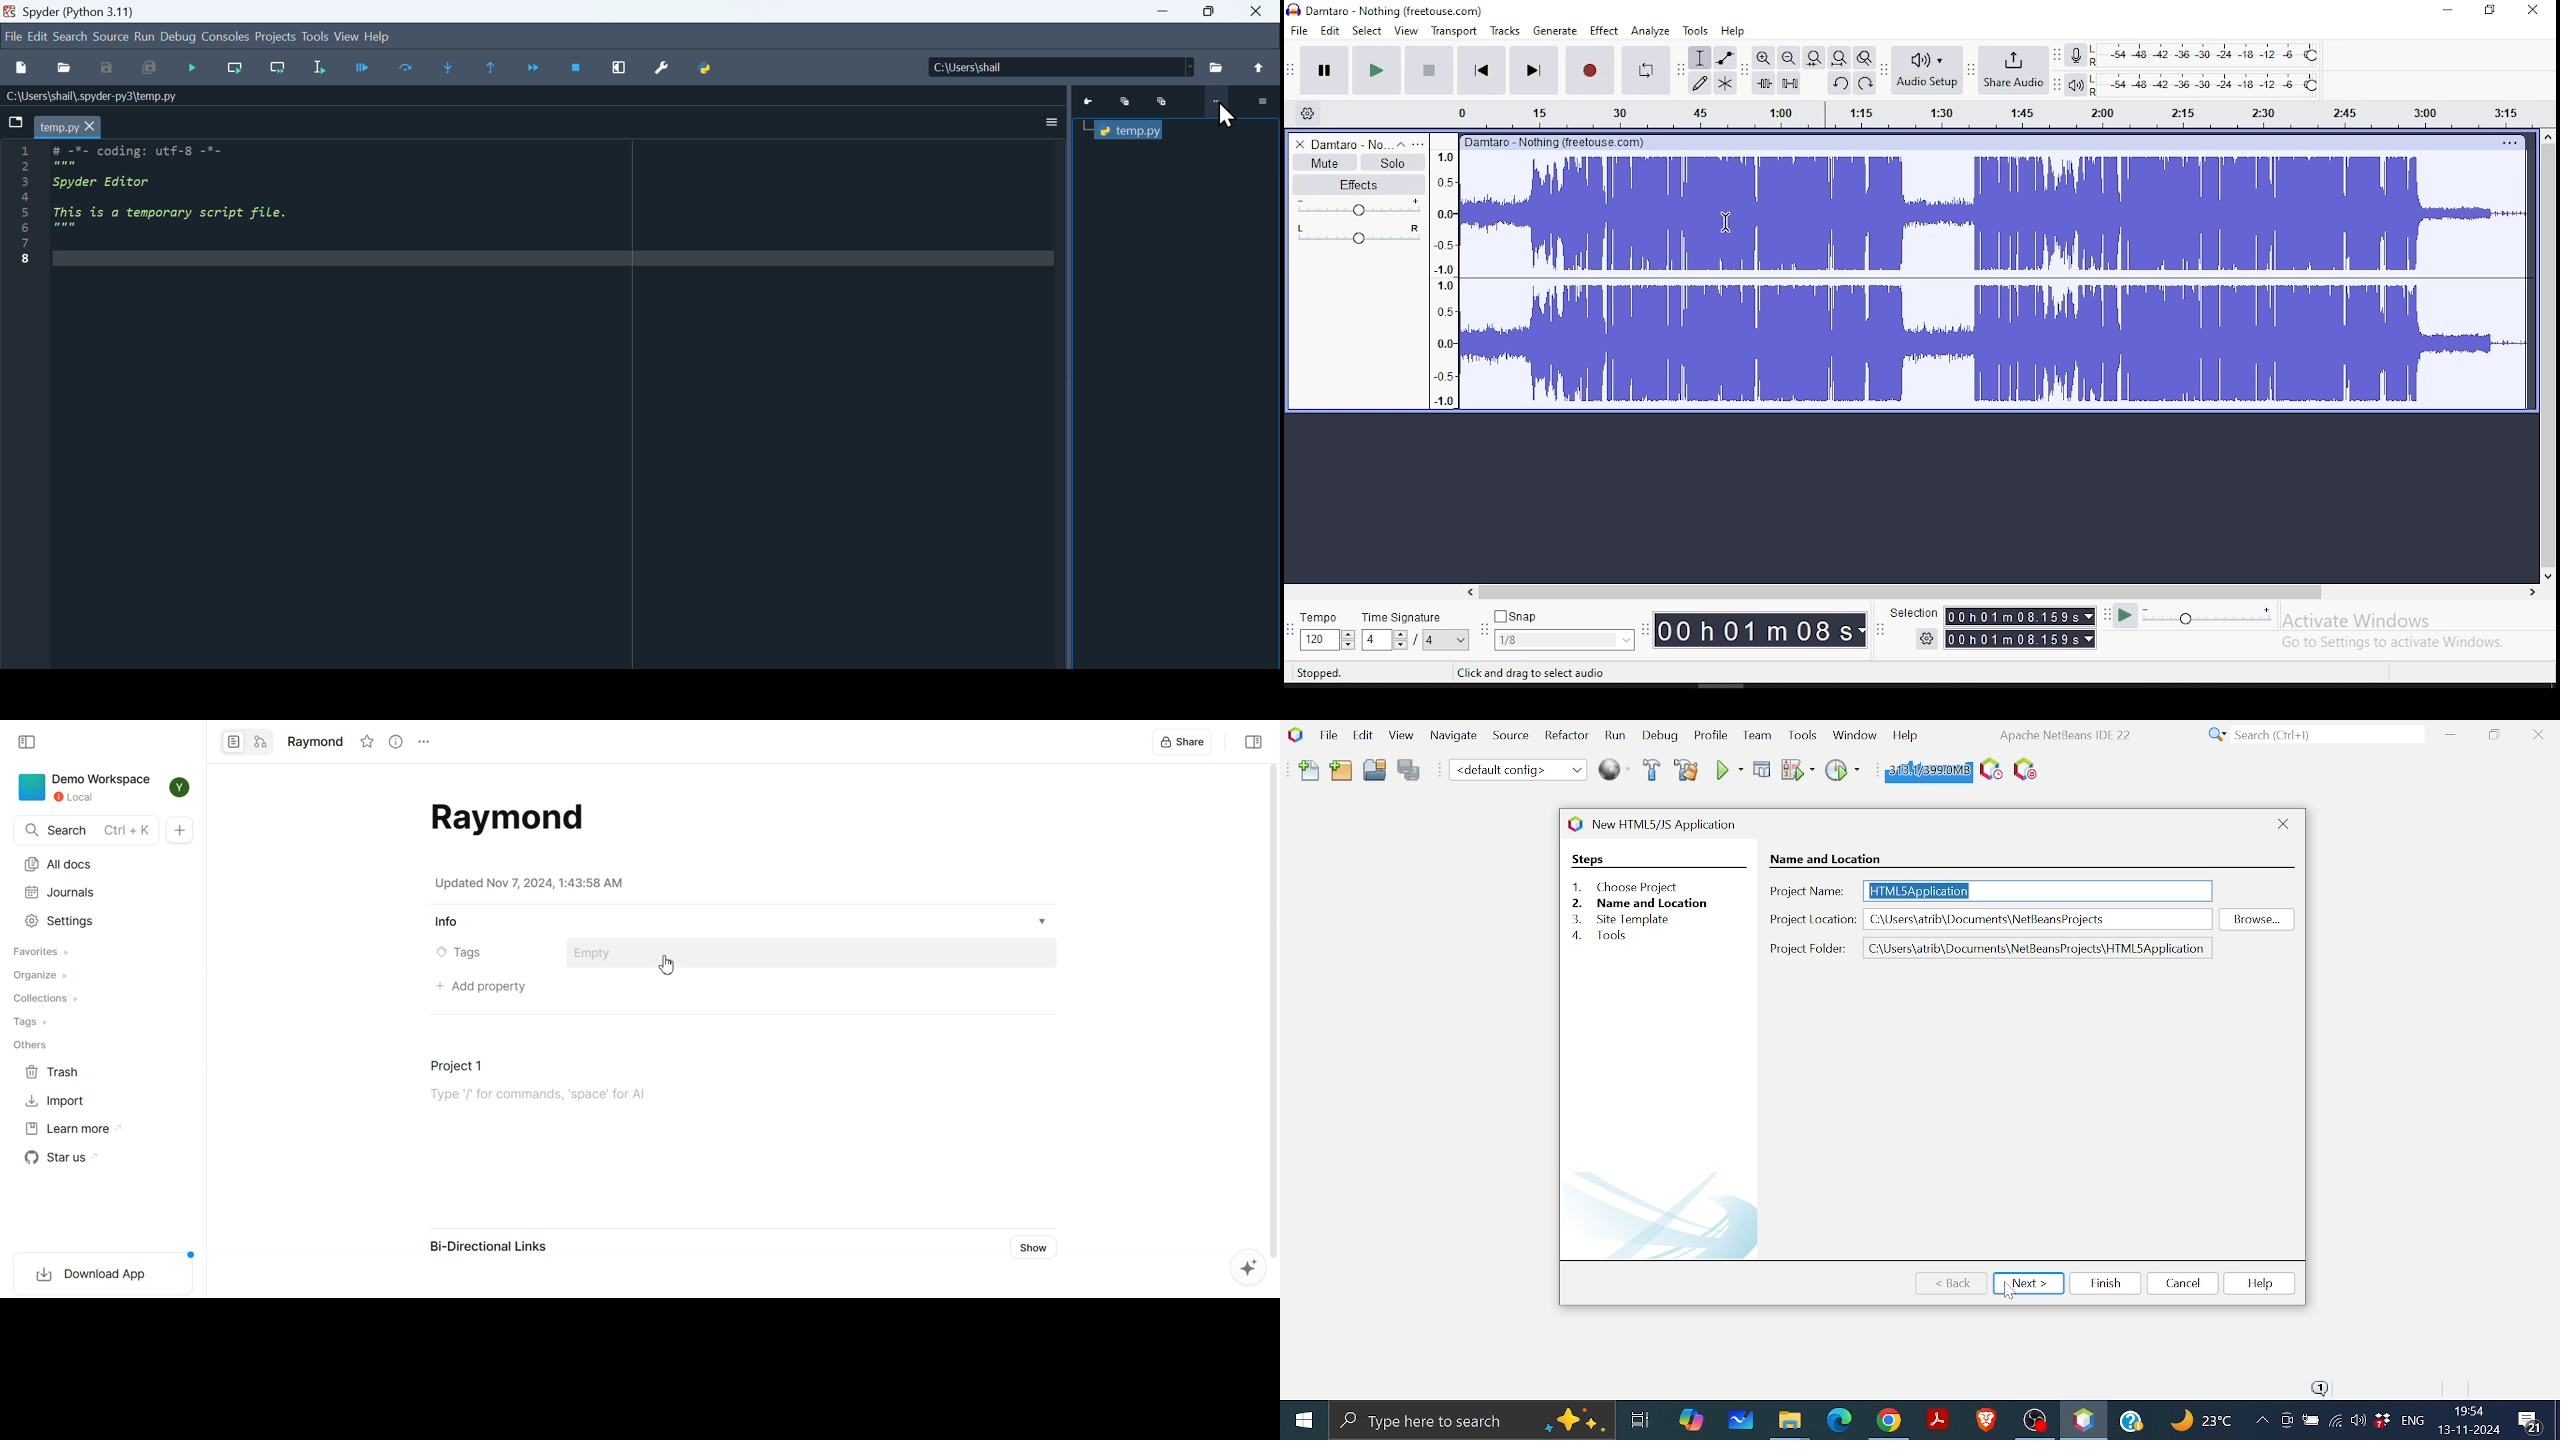 Image resolution: width=2576 pixels, height=1456 pixels. What do you see at coordinates (2548, 136) in the screenshot?
I see `up` at bounding box center [2548, 136].